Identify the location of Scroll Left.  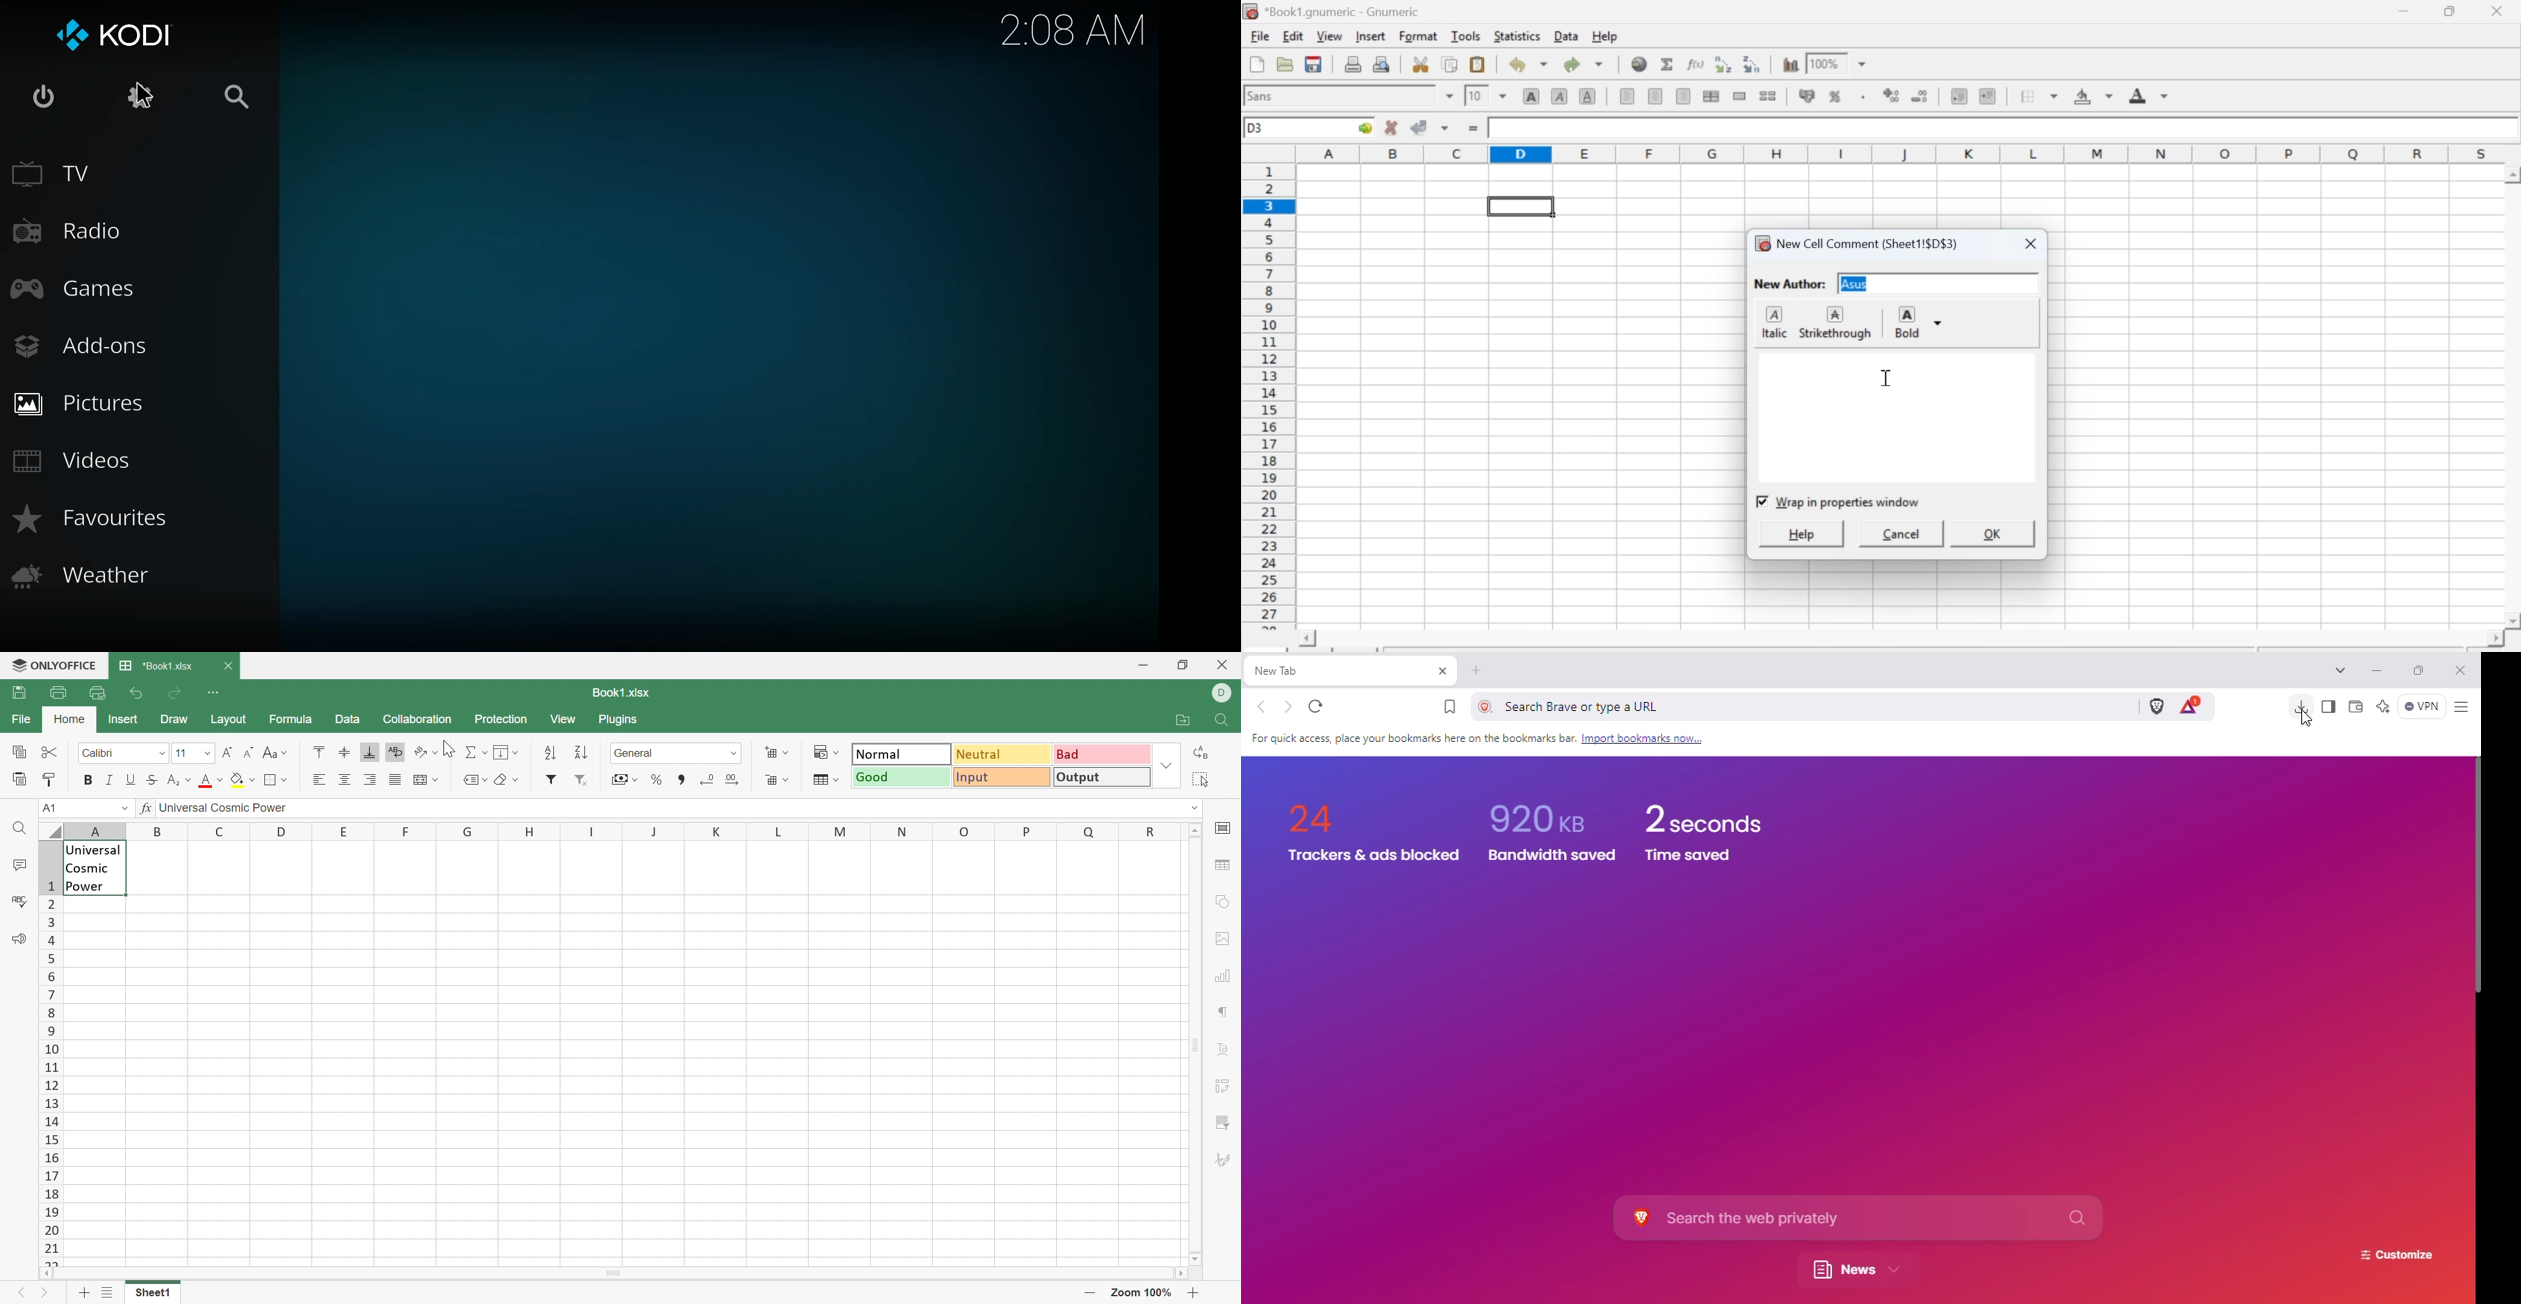
(49, 1273).